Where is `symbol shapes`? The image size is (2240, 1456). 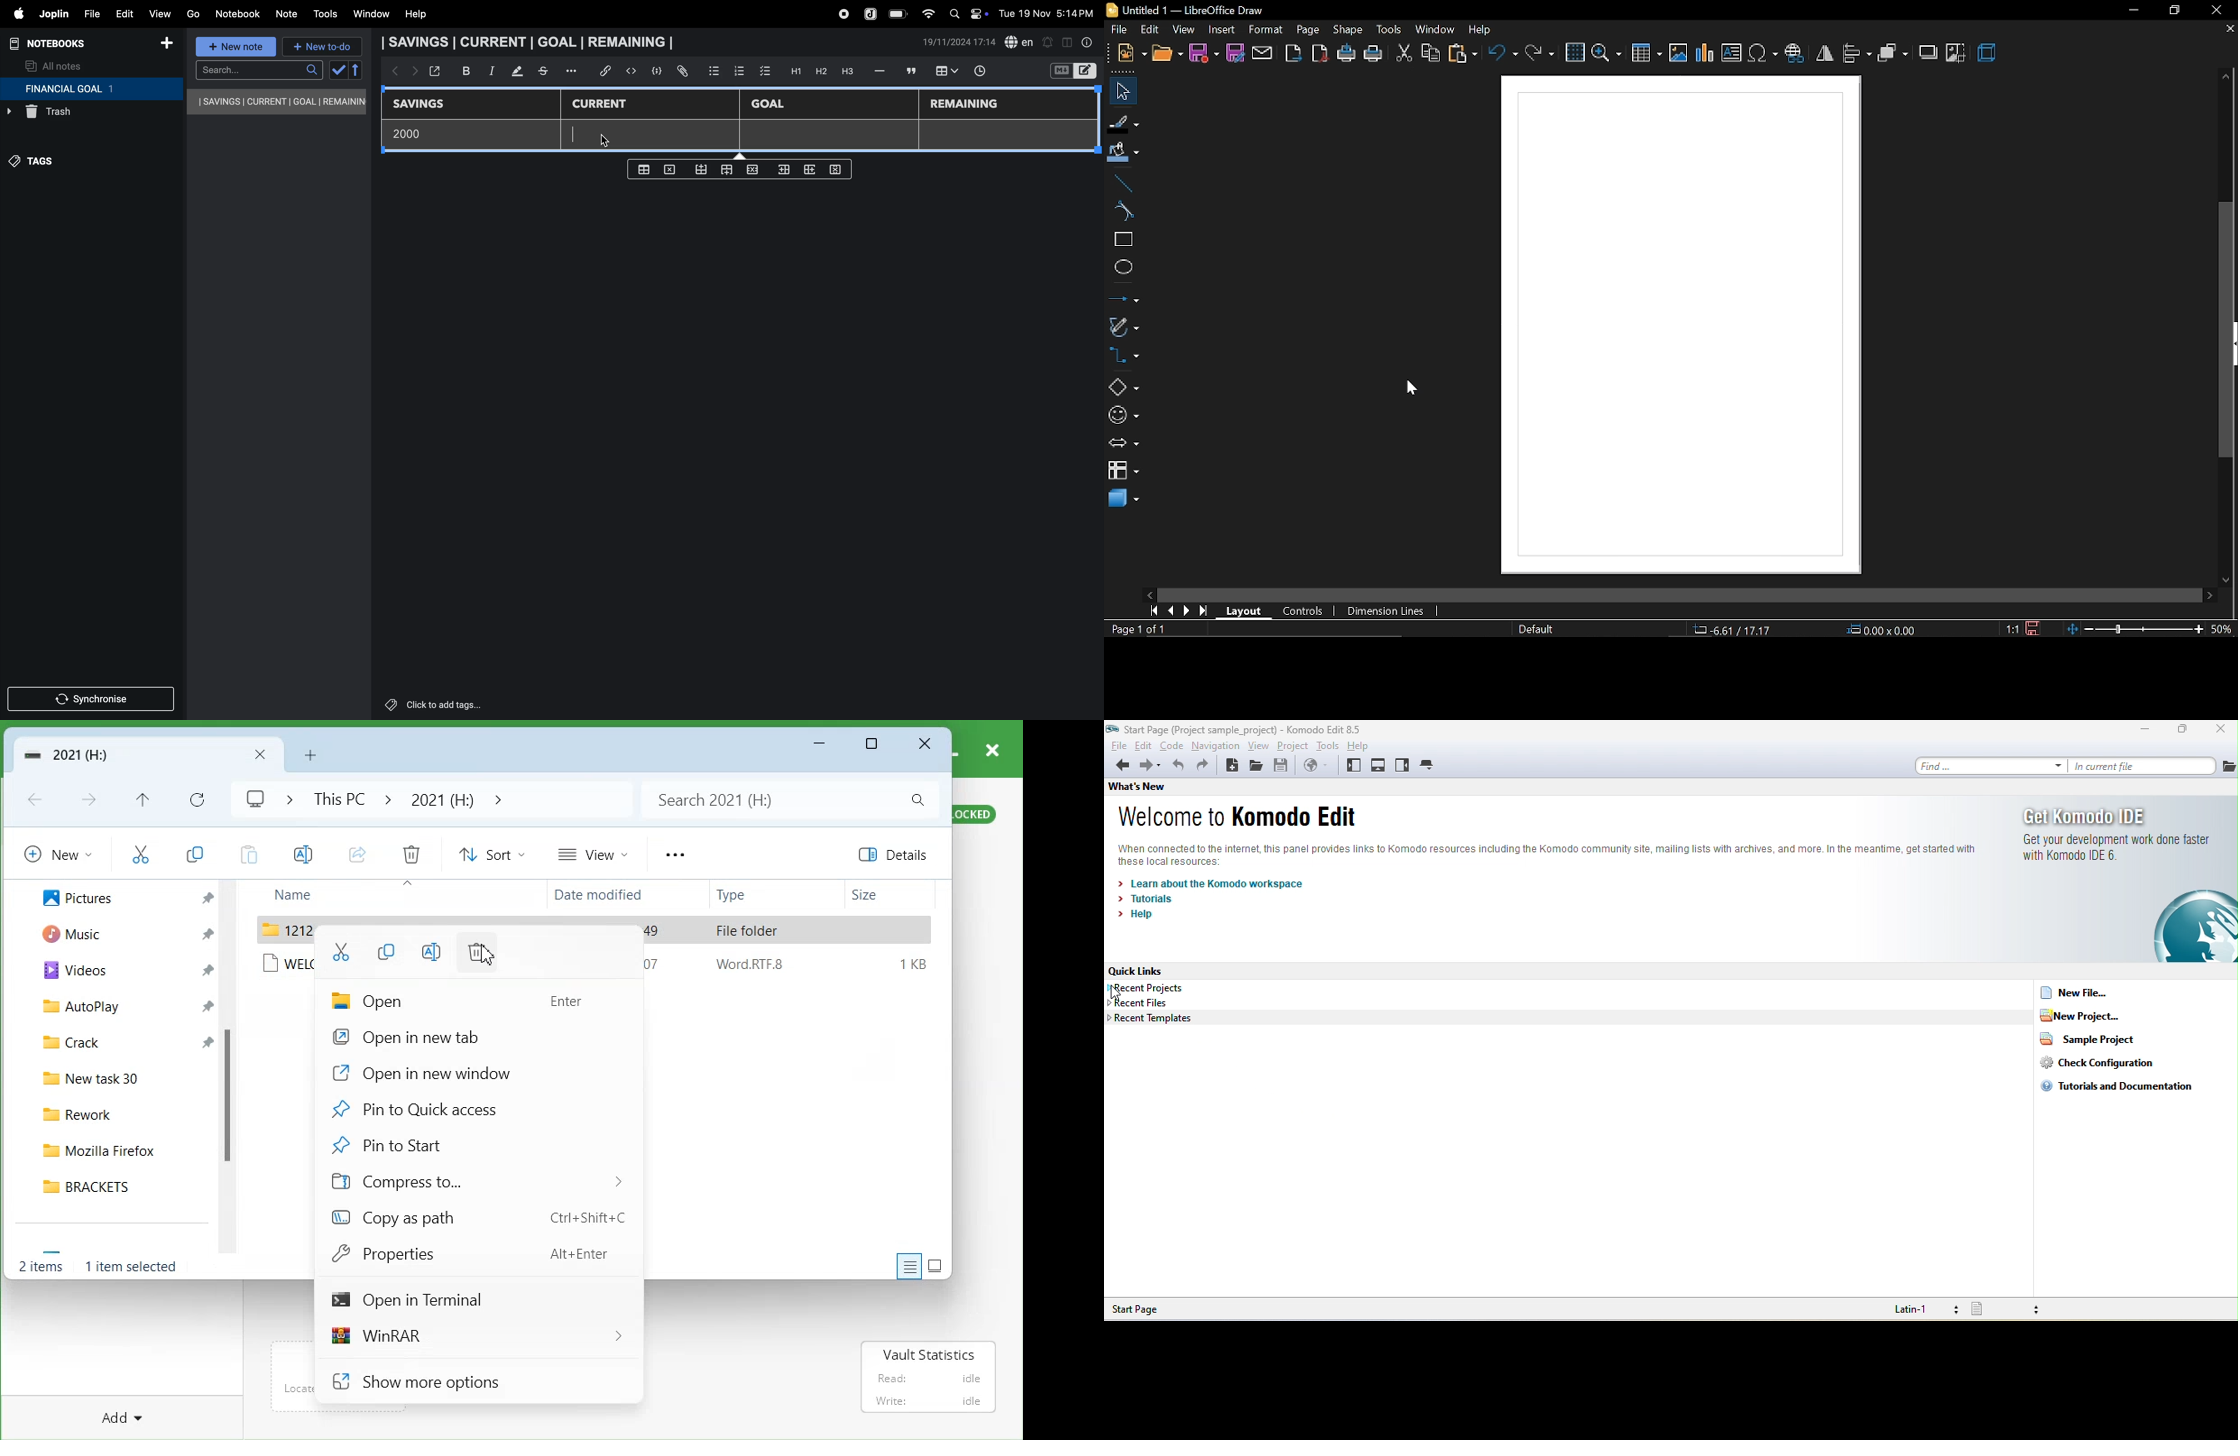 symbol shapes is located at coordinates (1123, 418).